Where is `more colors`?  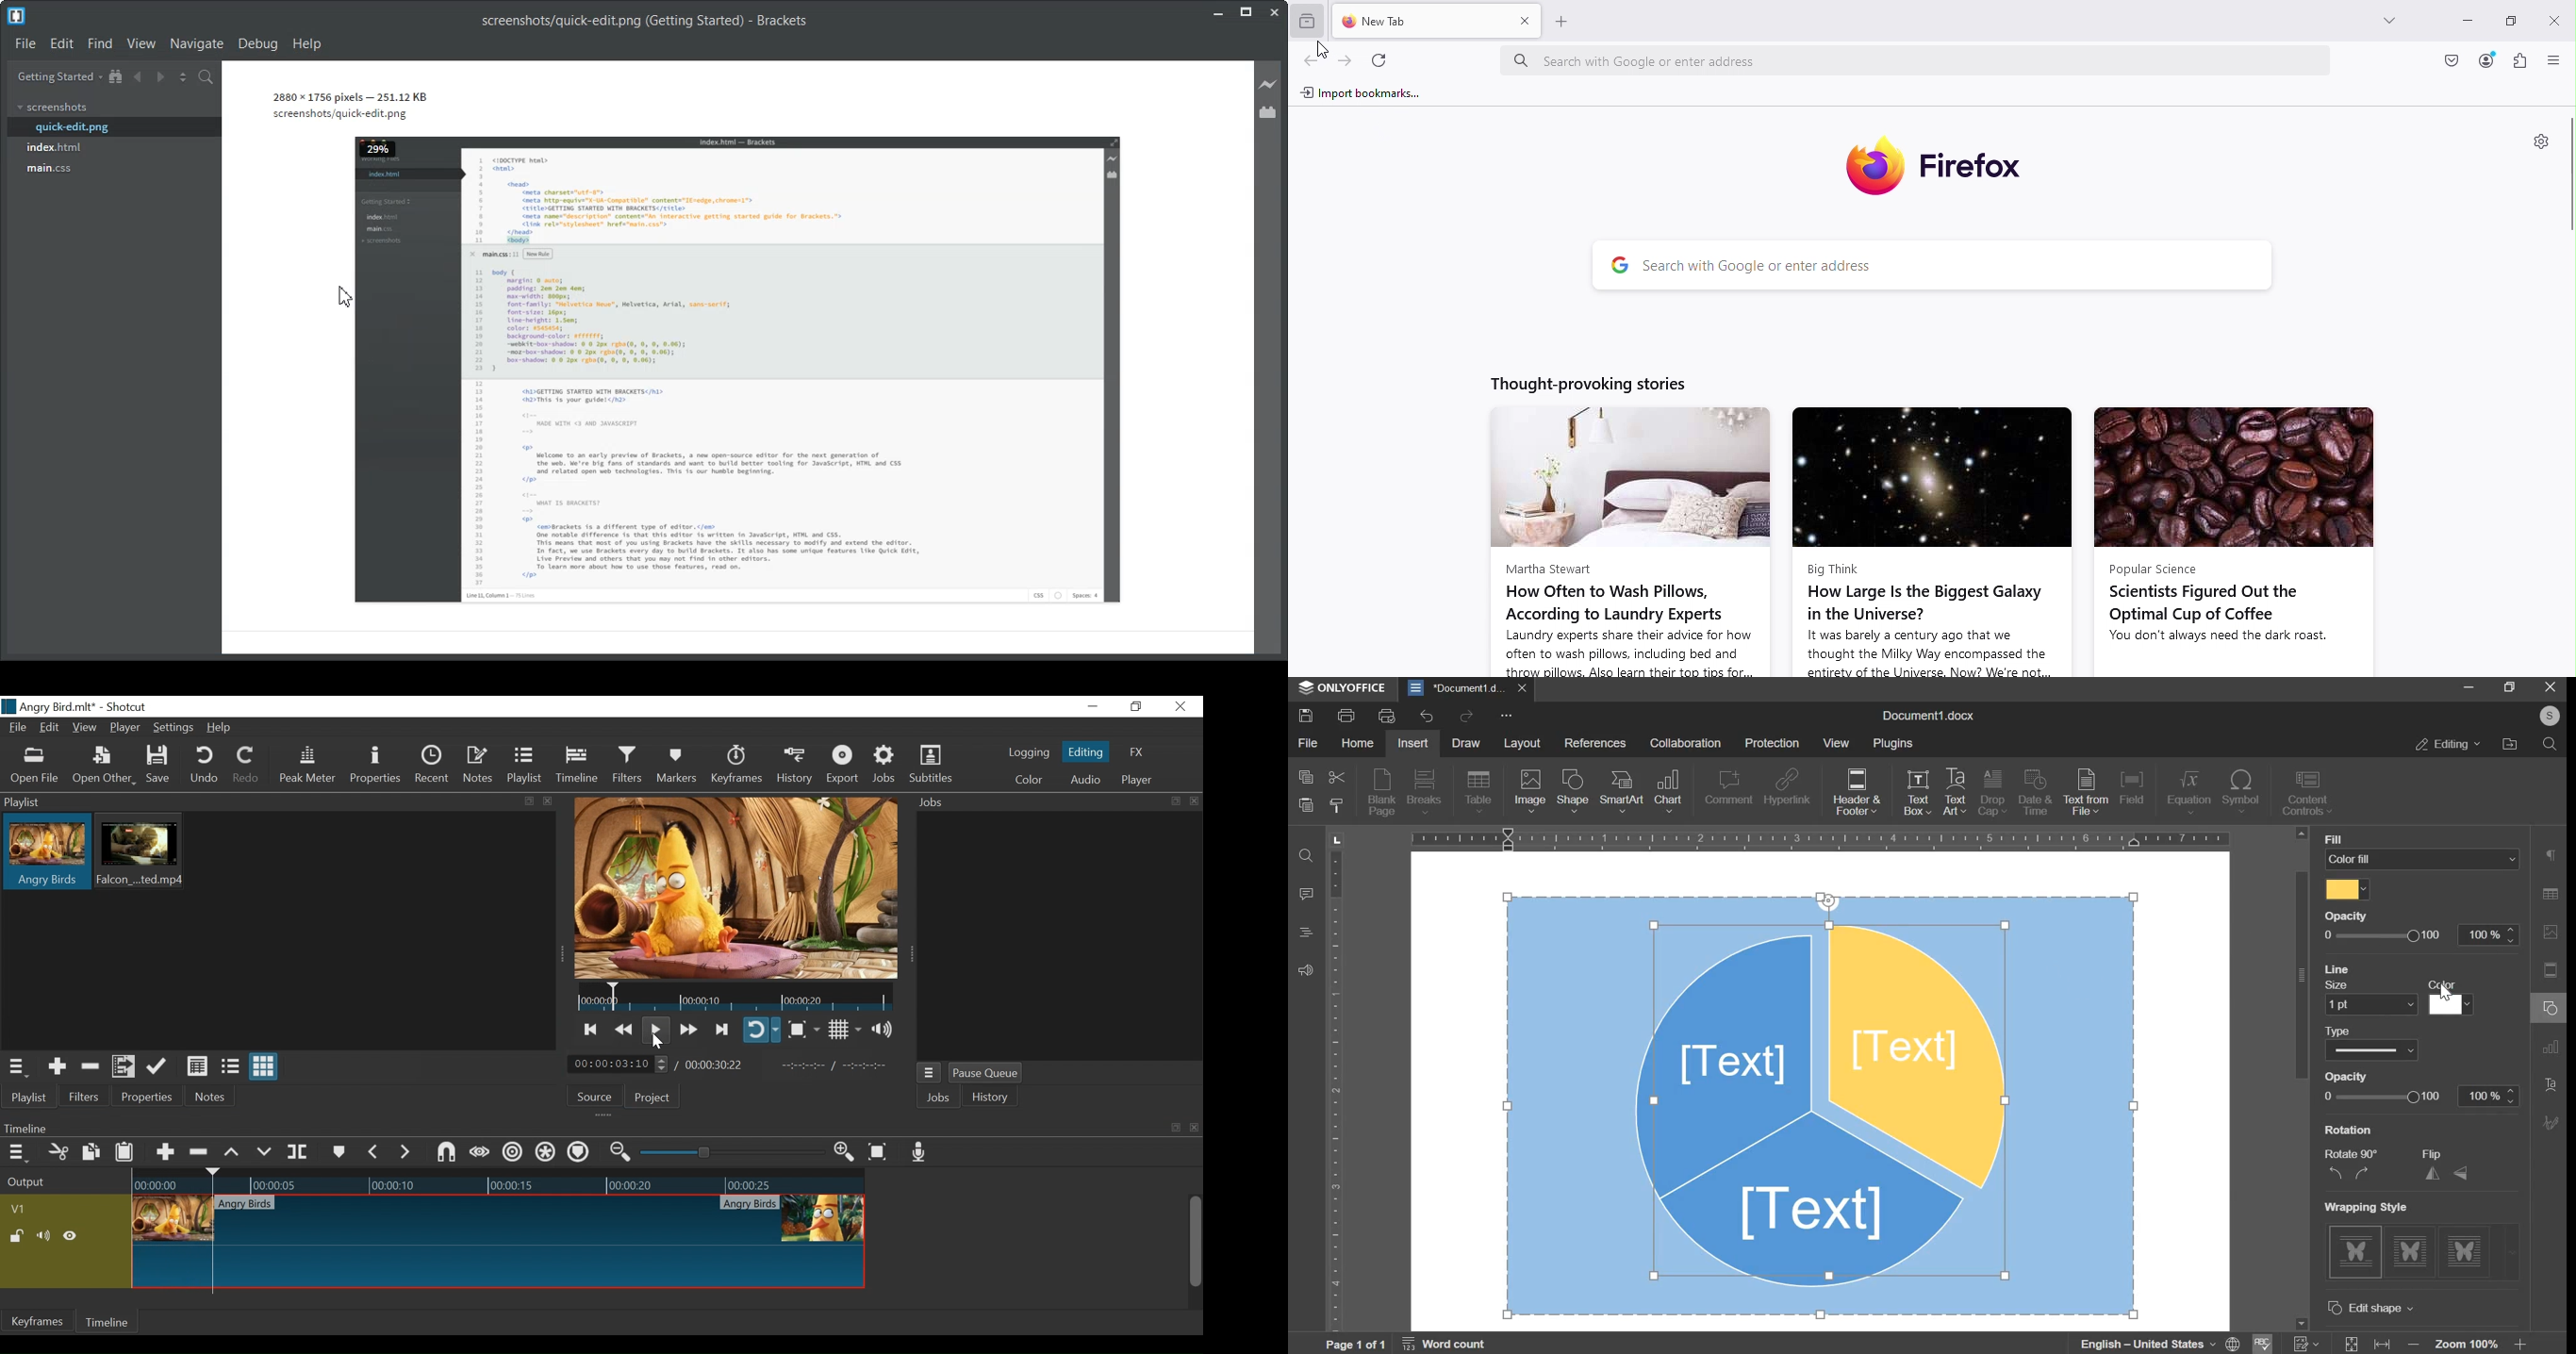 more colors is located at coordinates (2356, 1129).